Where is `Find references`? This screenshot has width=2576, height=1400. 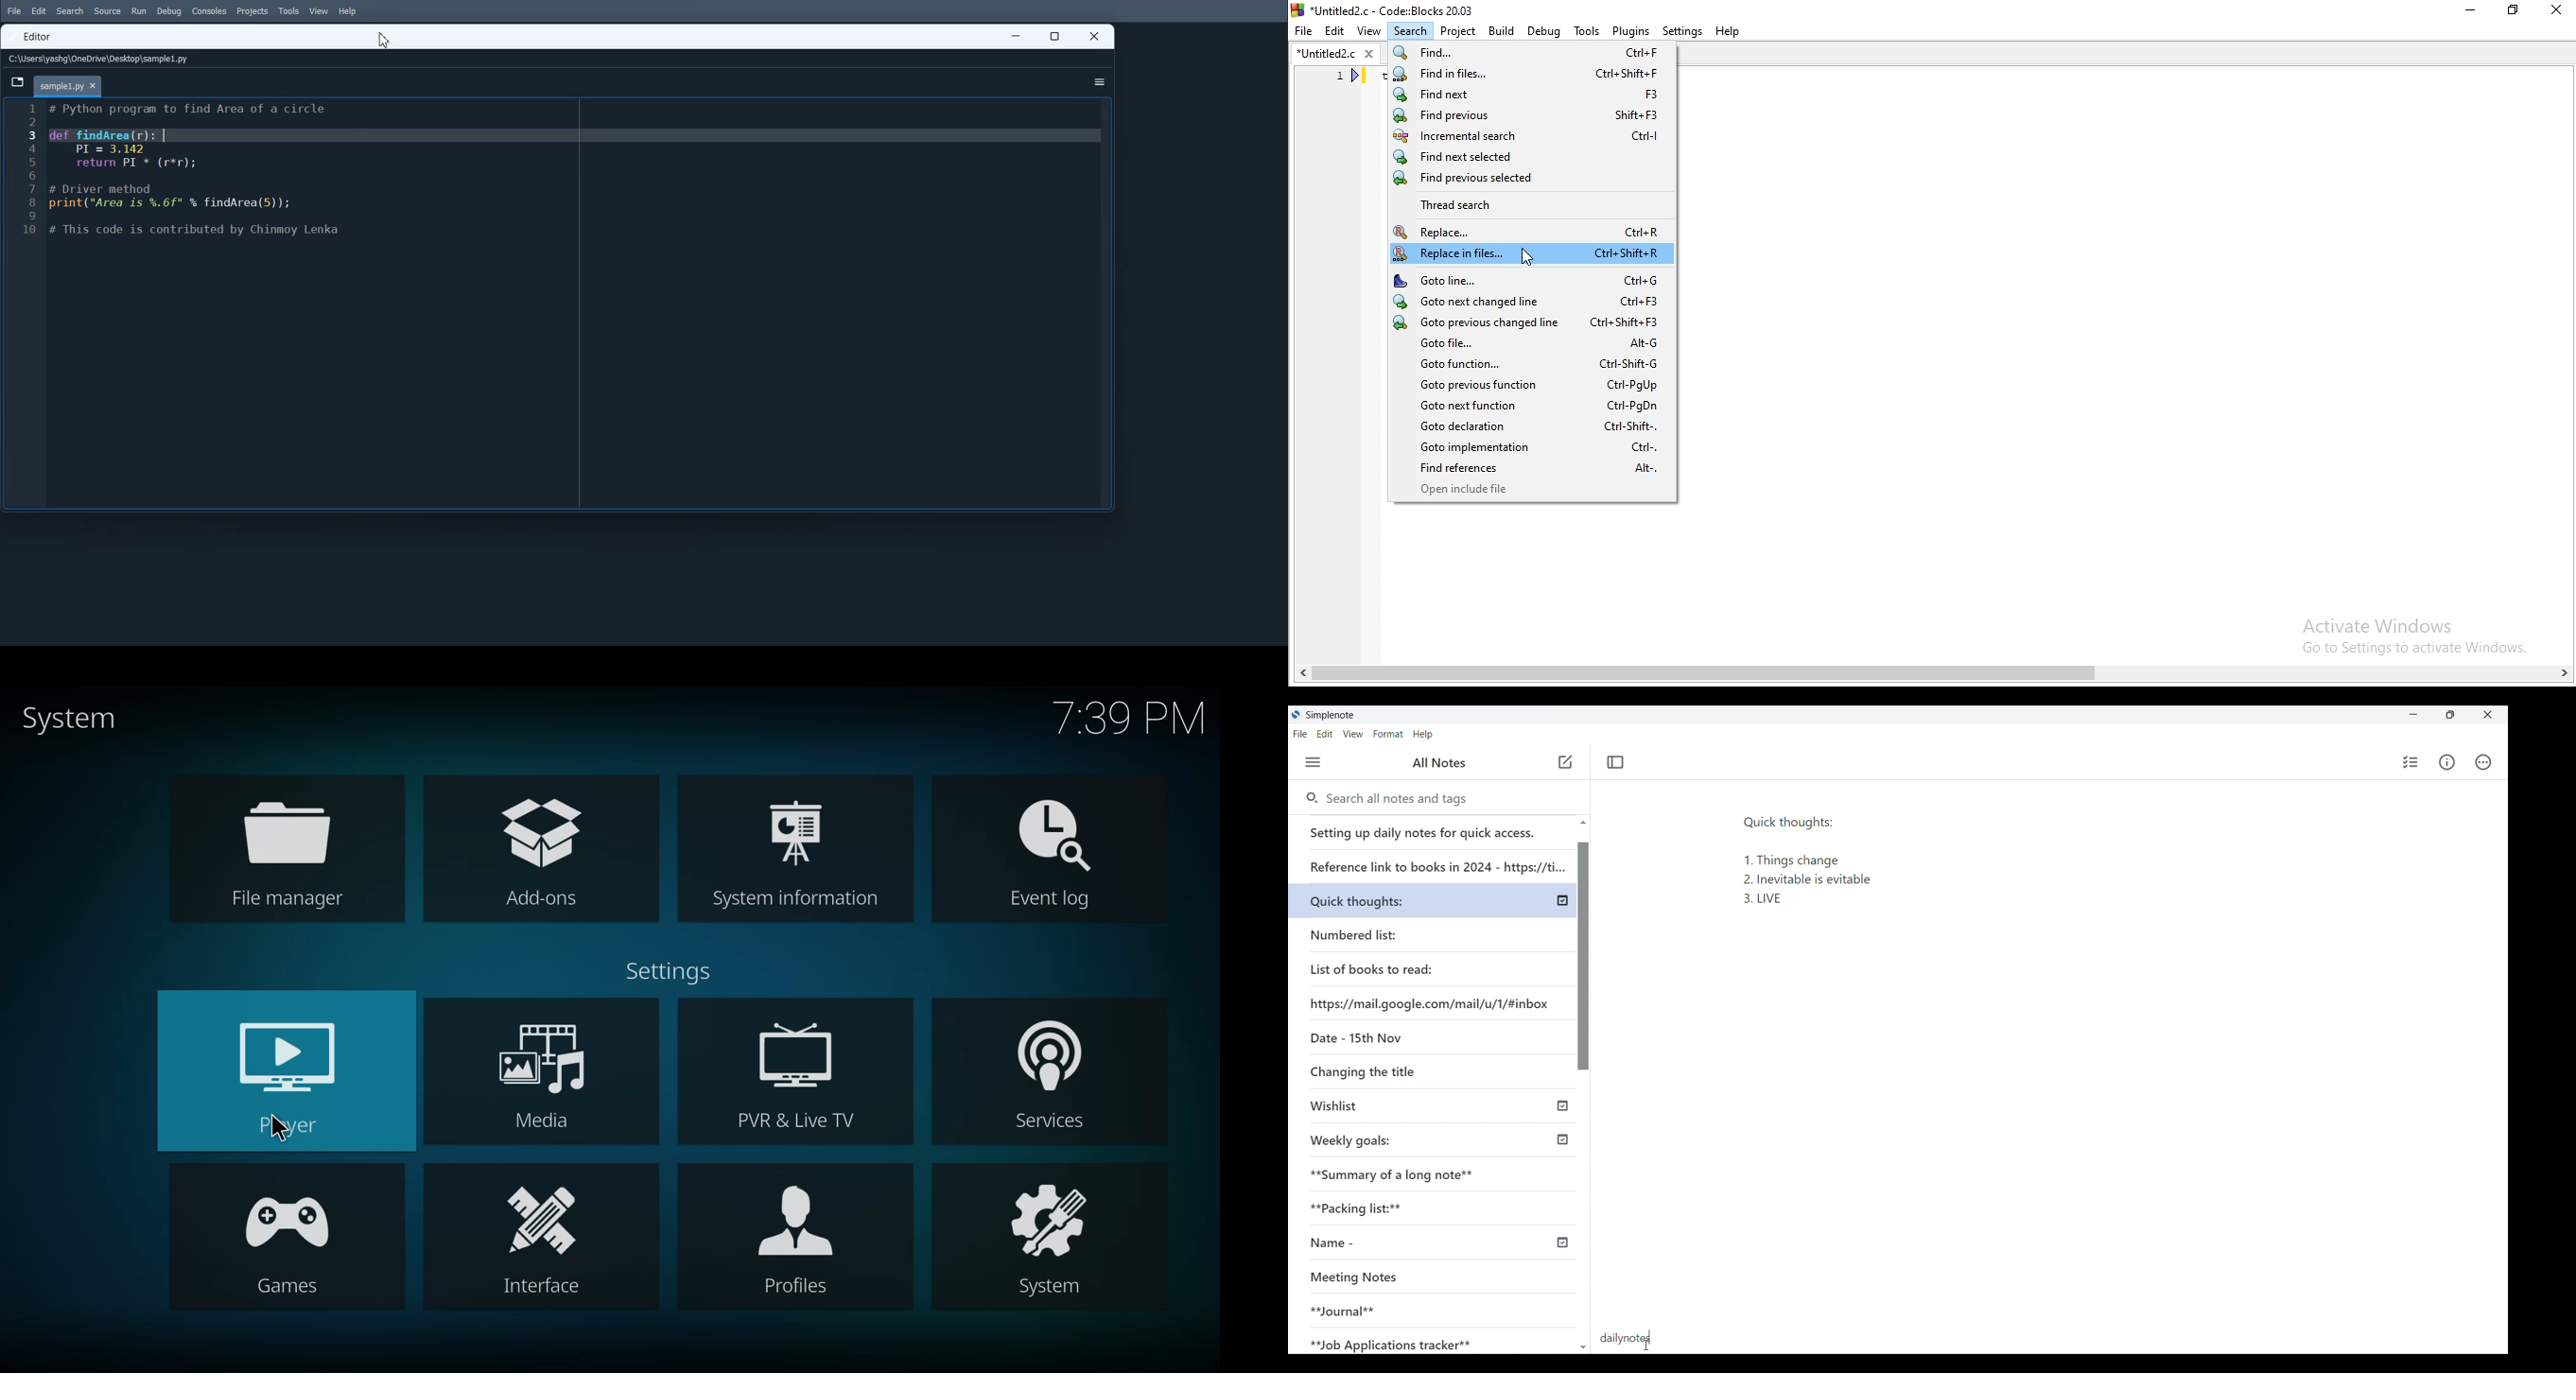 Find references is located at coordinates (1534, 468).